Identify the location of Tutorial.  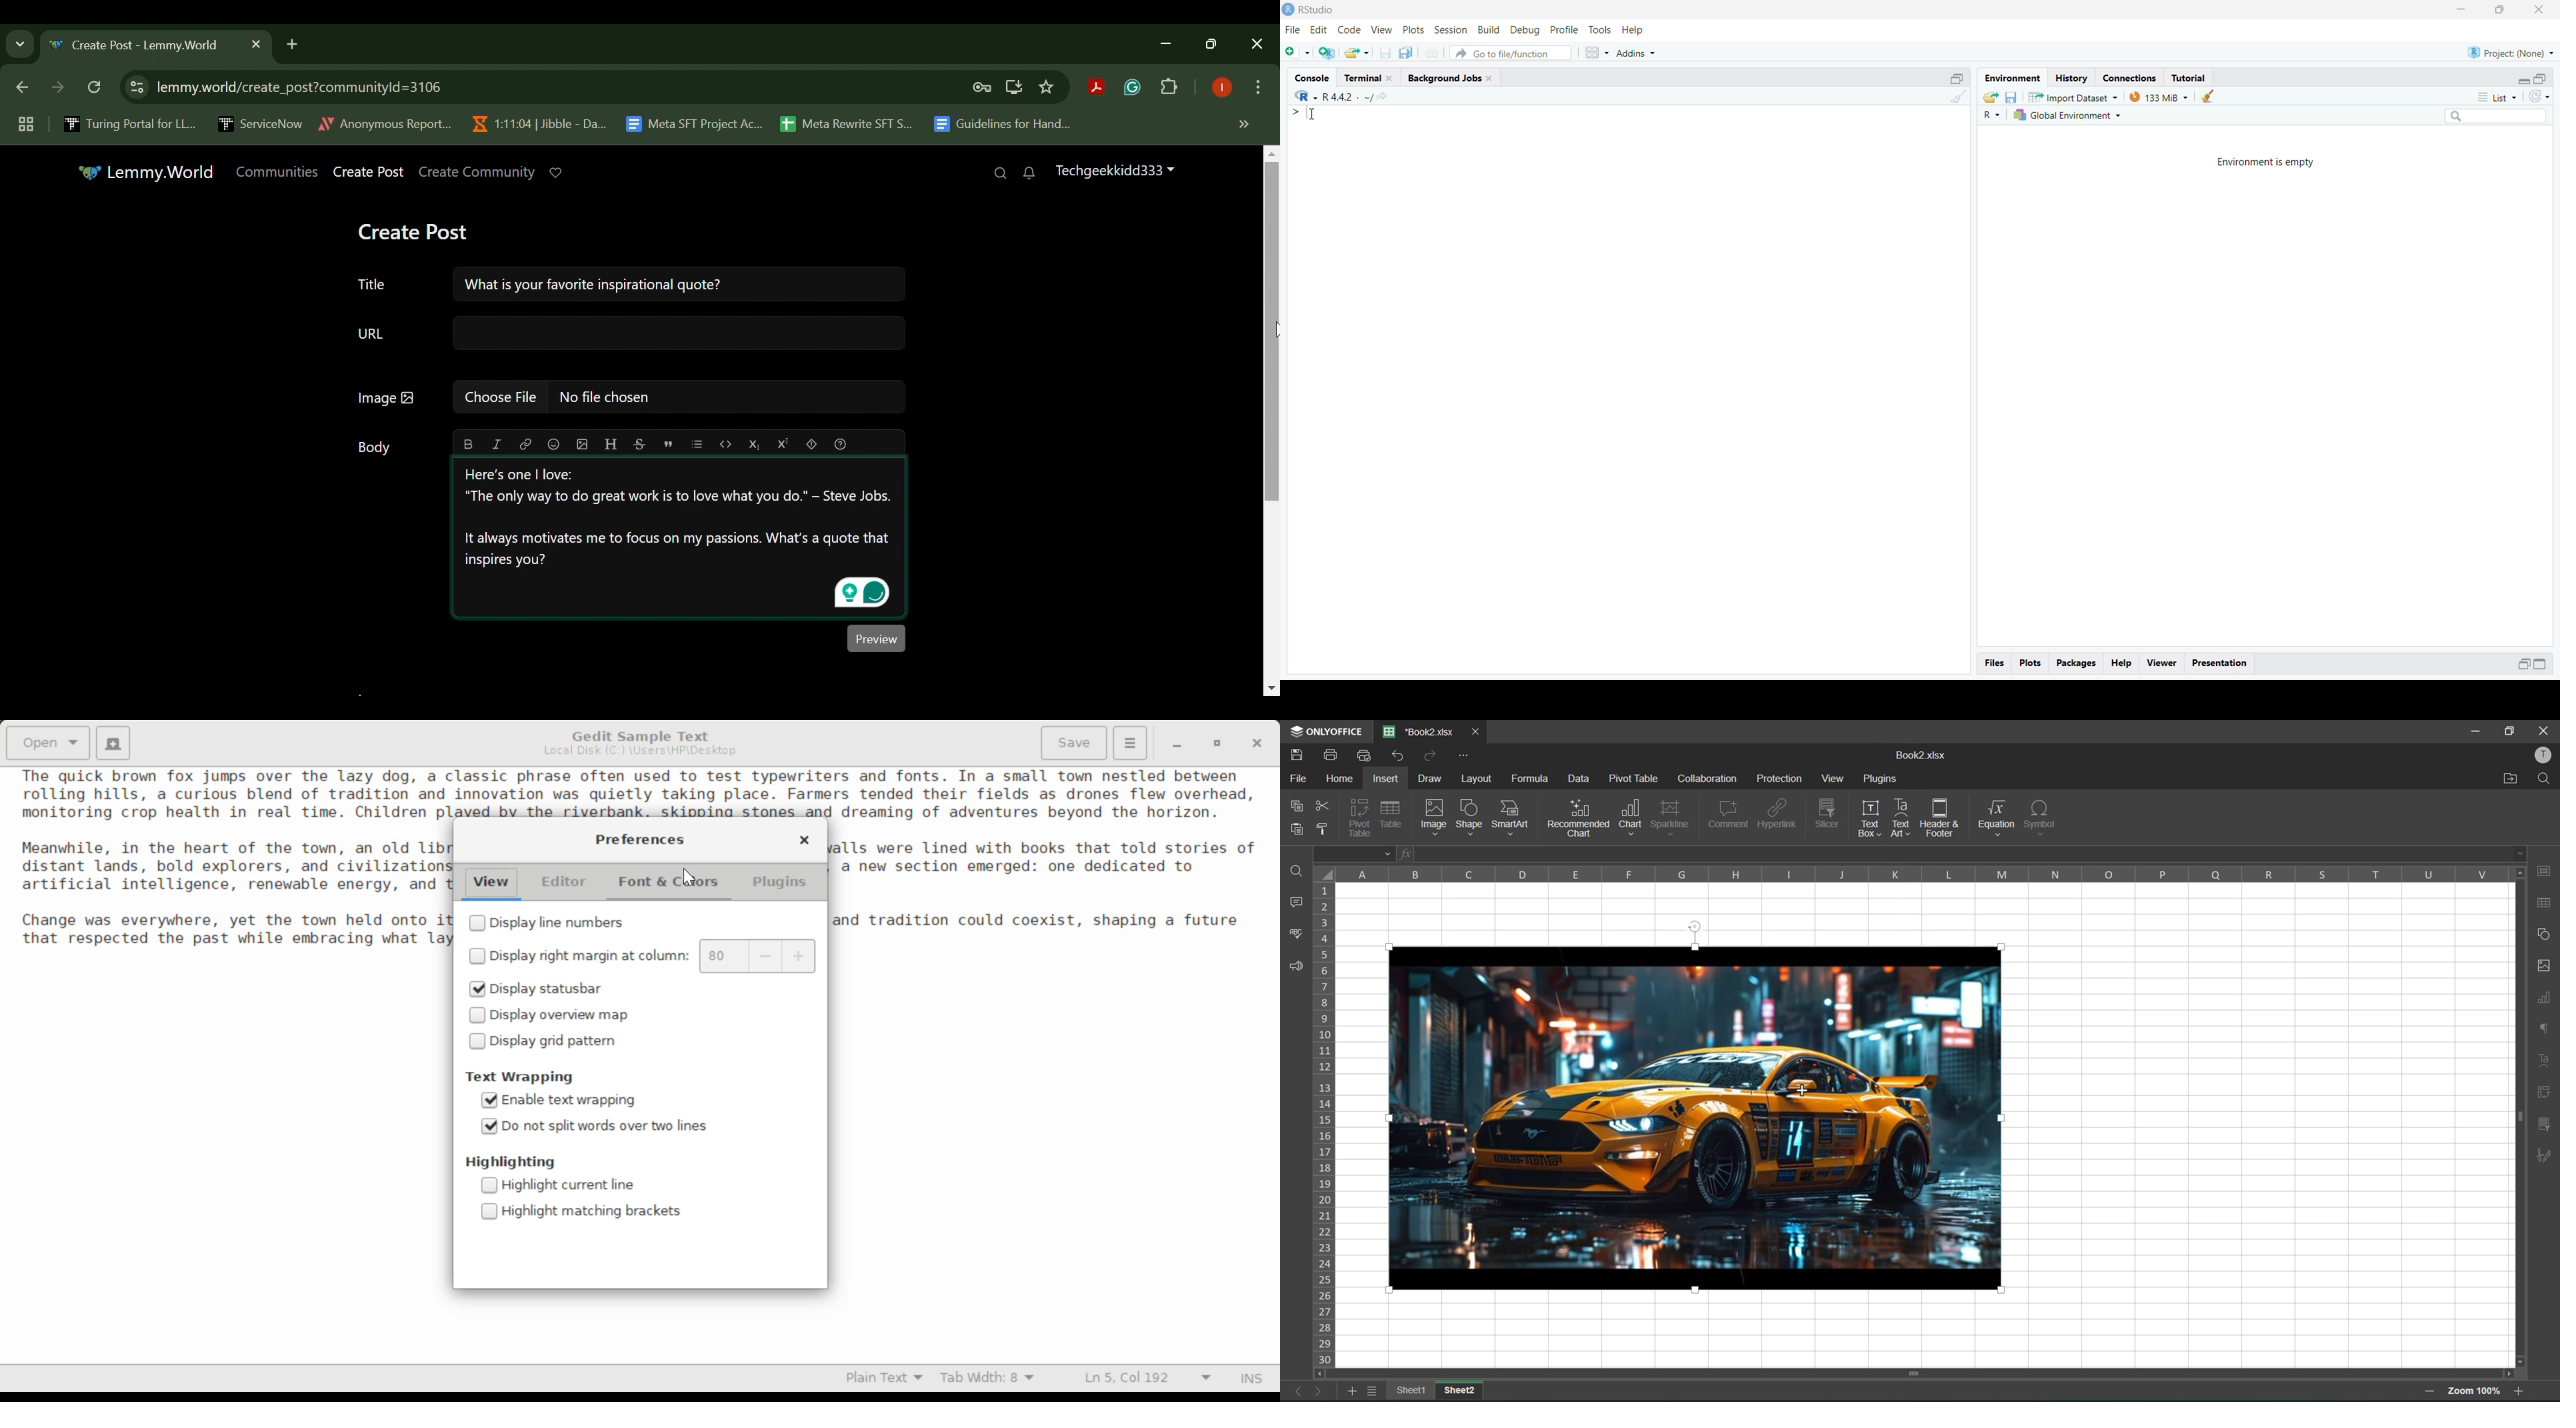
(2187, 78).